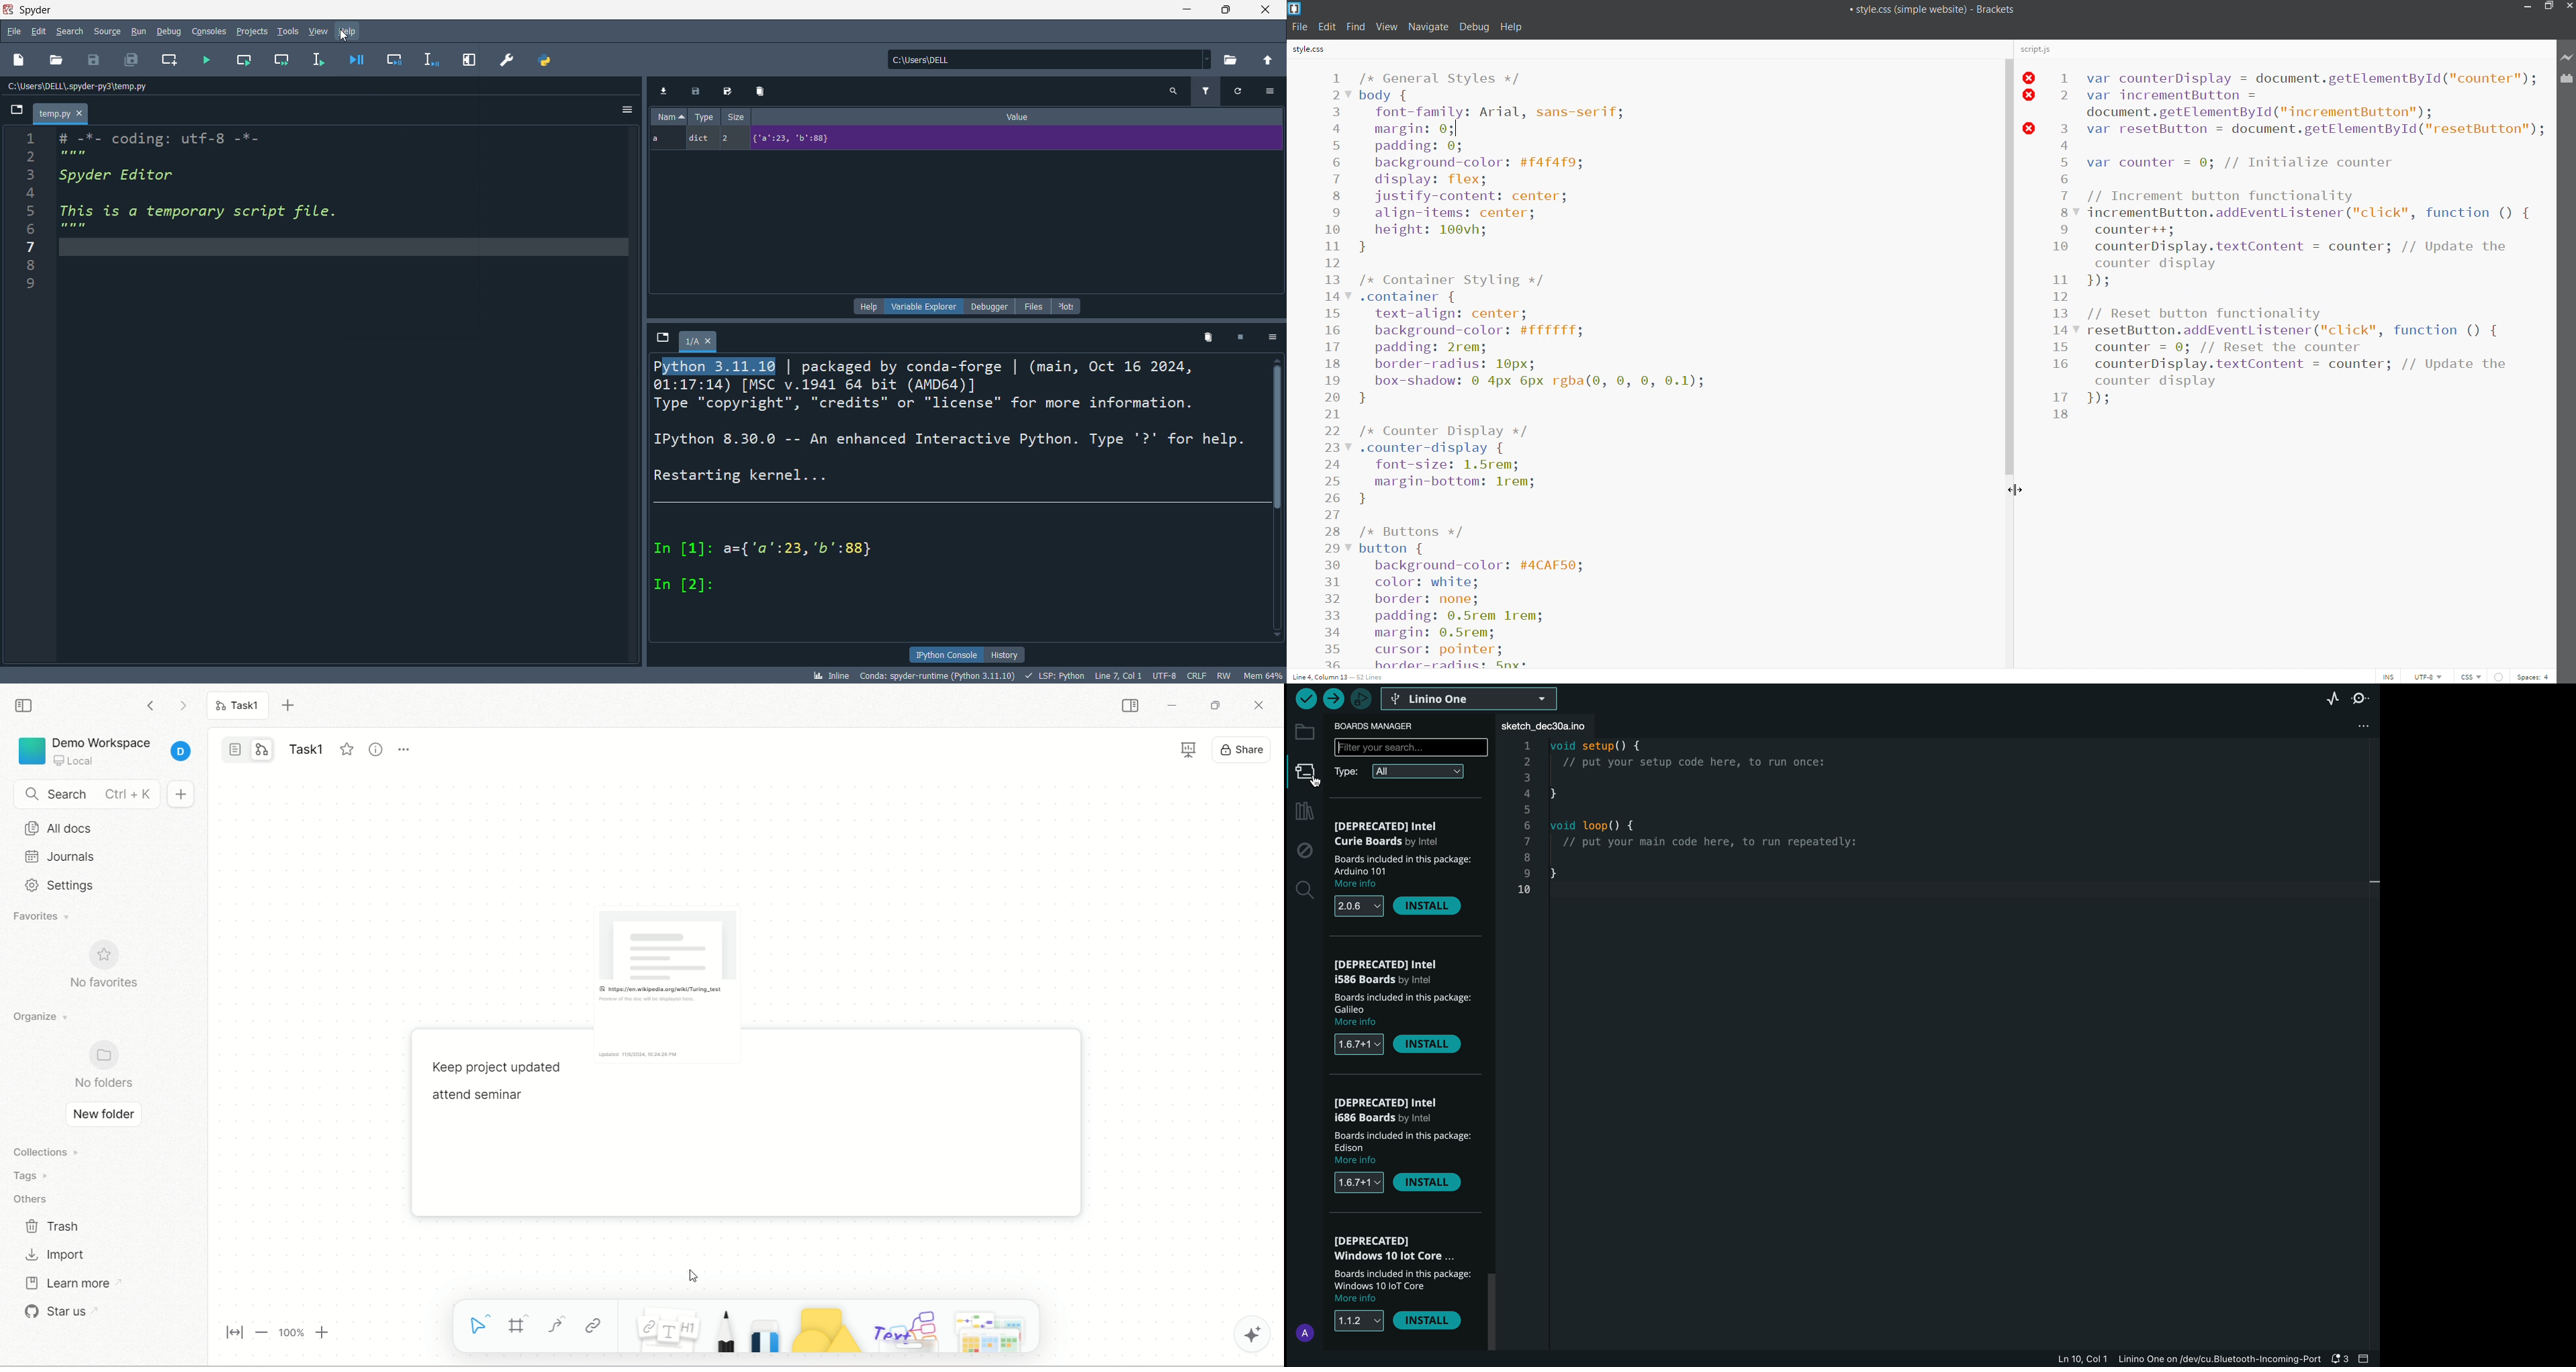  I want to click on Python 3.11.10 | packaged by conda-forge | (main, Oct 16 2024,
01:17:14) [MSC v.1941 64 bit (AMD64)]

Type "copyright", "credits" or "license" for more information.
IPython 8.30.0 -- An enhanced Interactive Python. Type '?' for help.
Restarting kernel...

In [1]: a={'a":23, 'b':88}

In [2]:, so click(952, 478).